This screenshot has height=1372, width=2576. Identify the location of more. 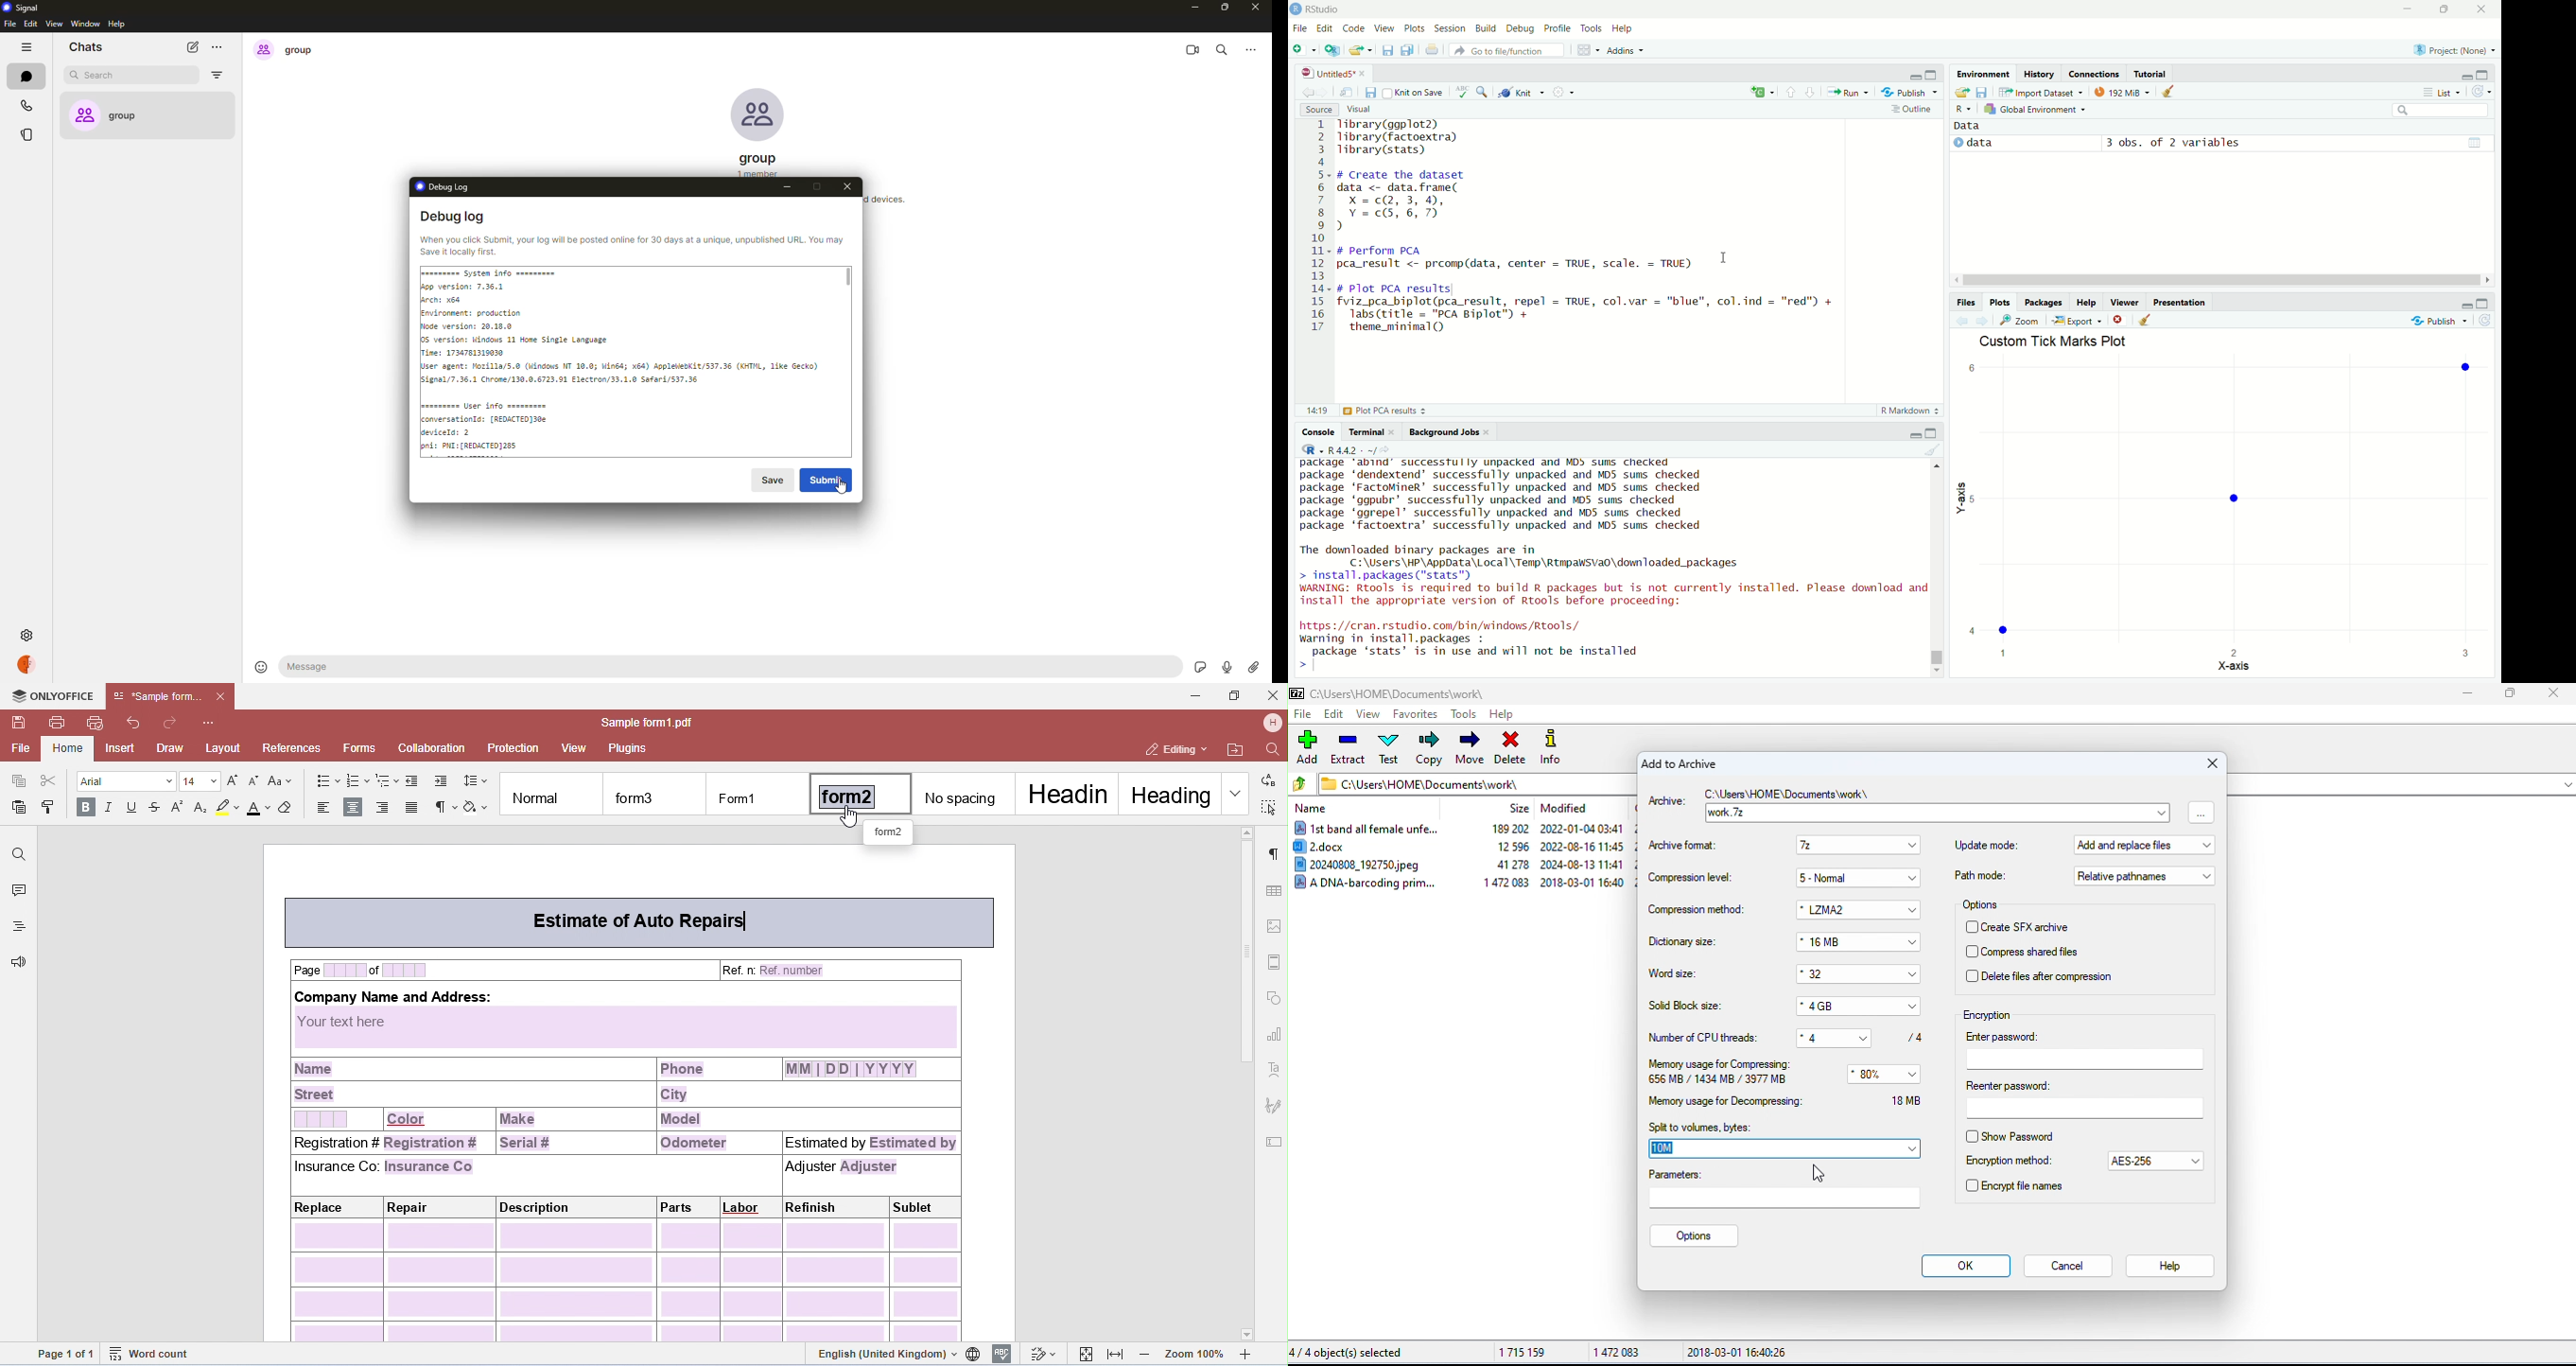
(221, 47).